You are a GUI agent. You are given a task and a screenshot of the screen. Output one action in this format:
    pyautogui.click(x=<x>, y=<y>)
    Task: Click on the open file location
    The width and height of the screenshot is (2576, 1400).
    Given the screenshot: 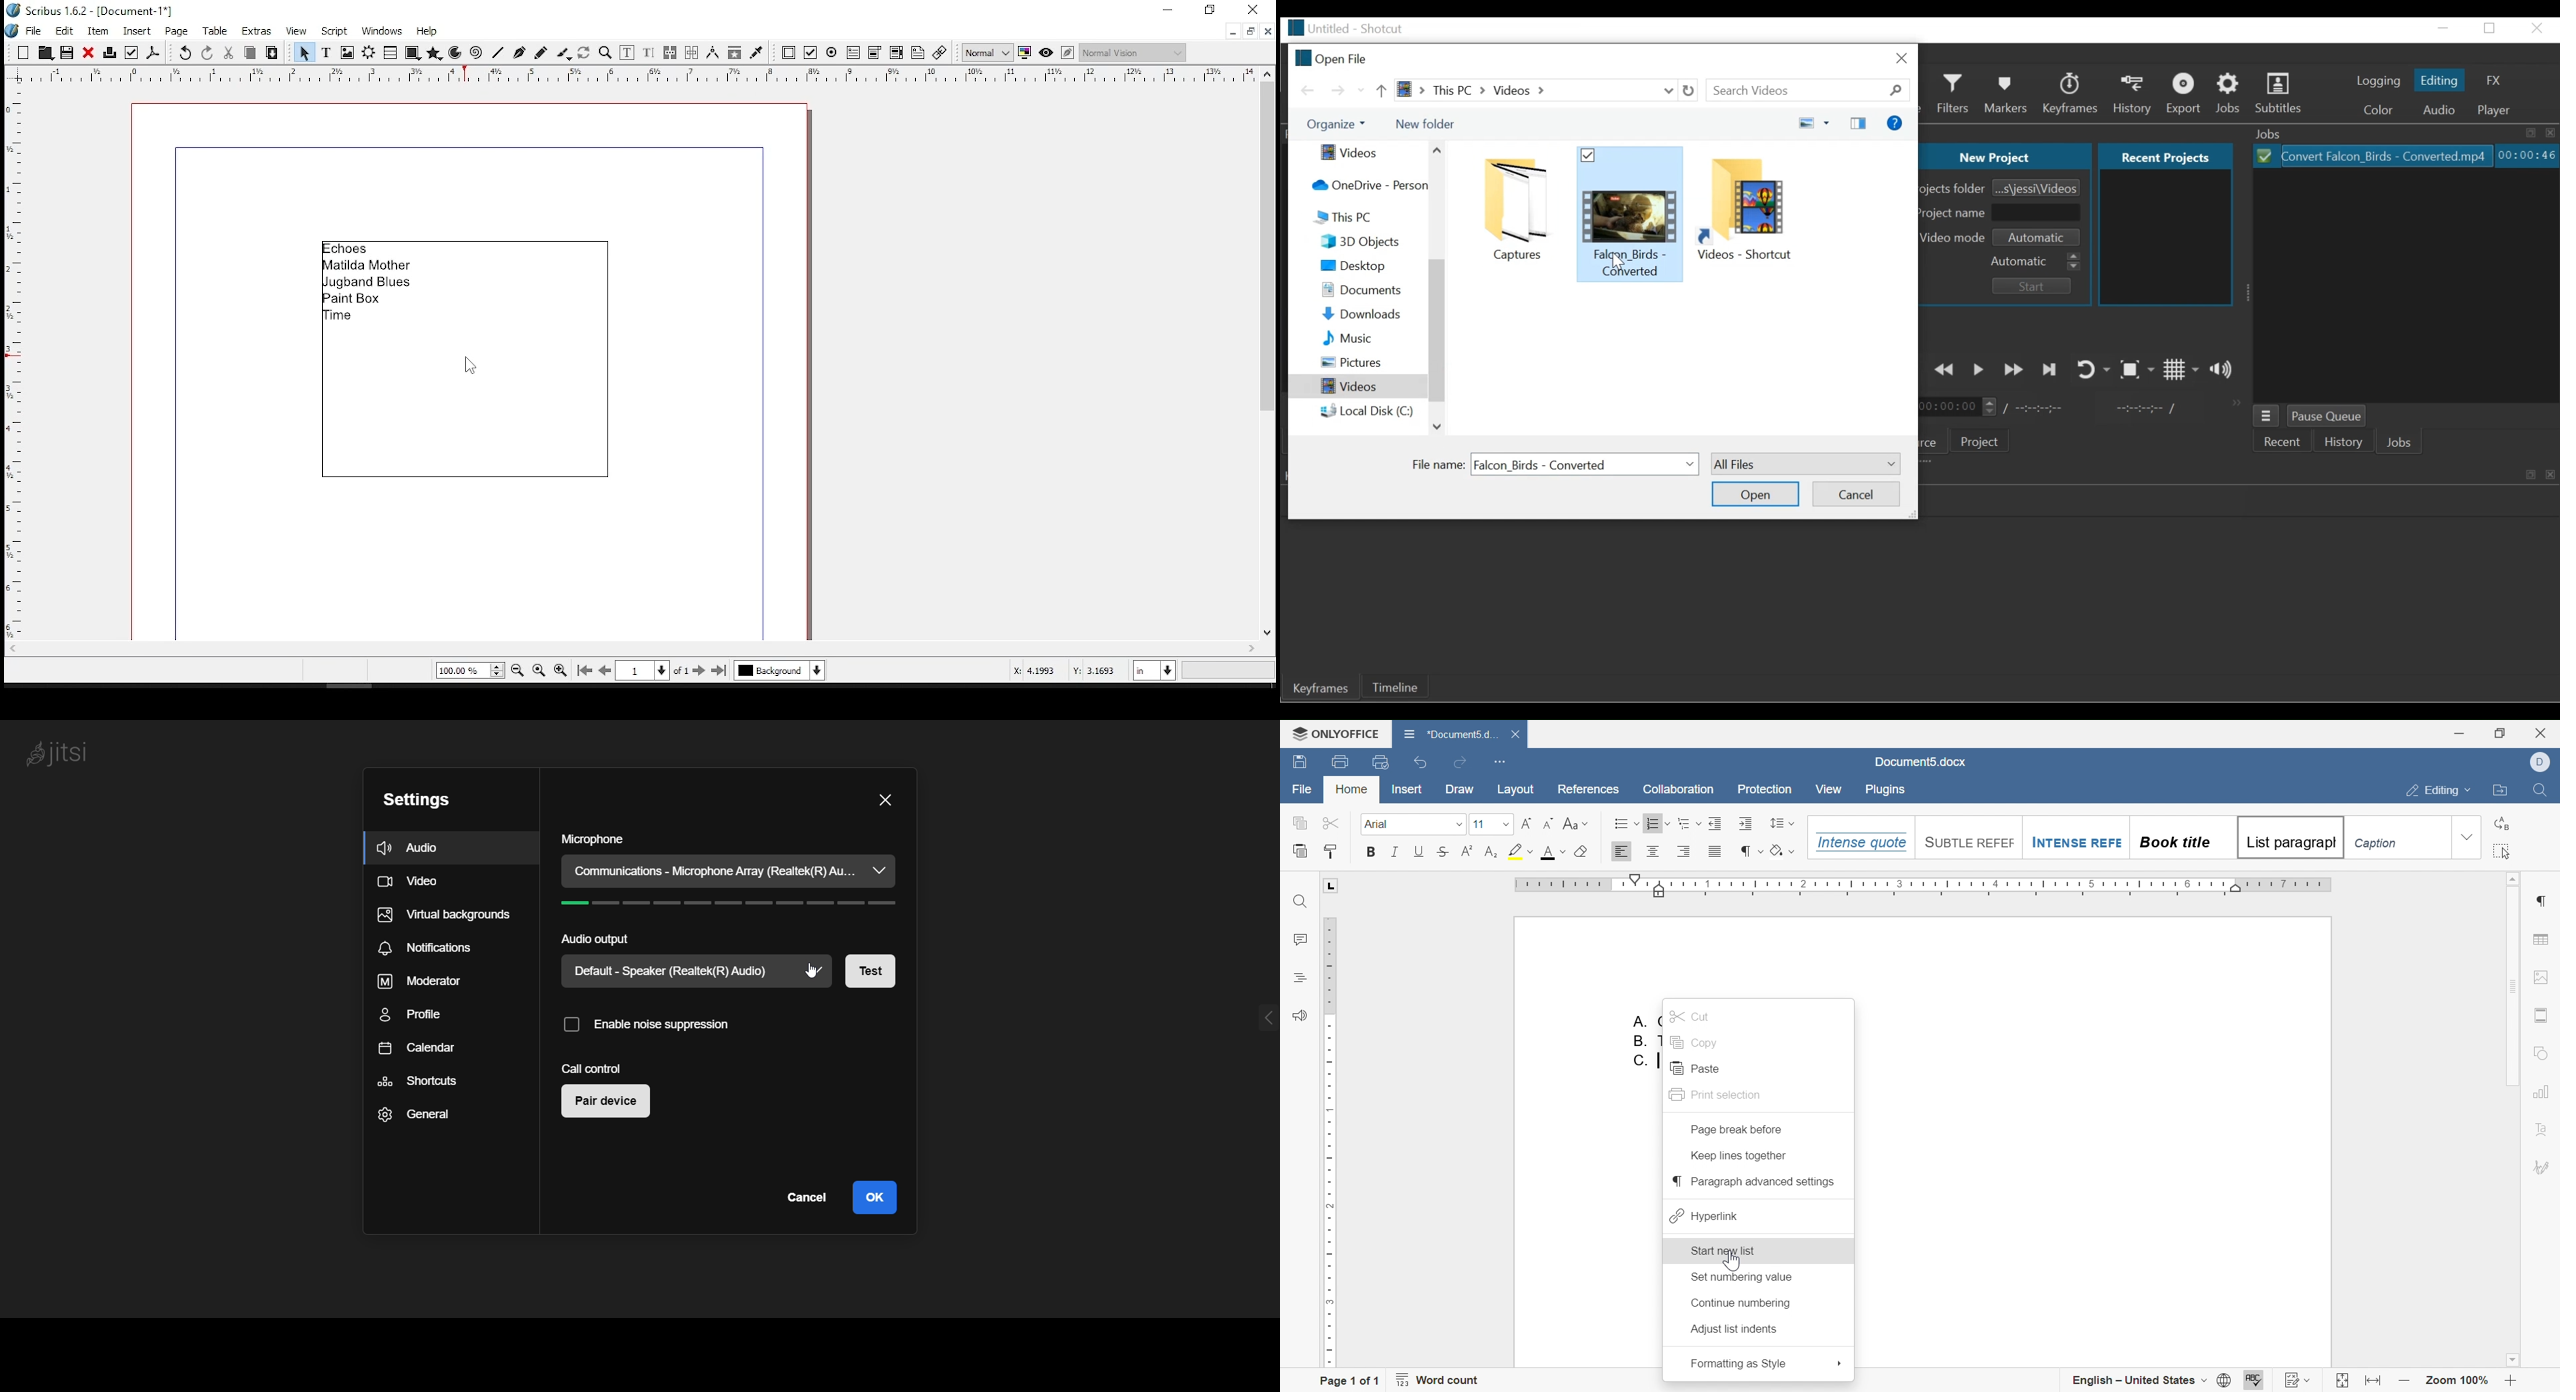 What is the action you would take?
    pyautogui.click(x=2503, y=791)
    